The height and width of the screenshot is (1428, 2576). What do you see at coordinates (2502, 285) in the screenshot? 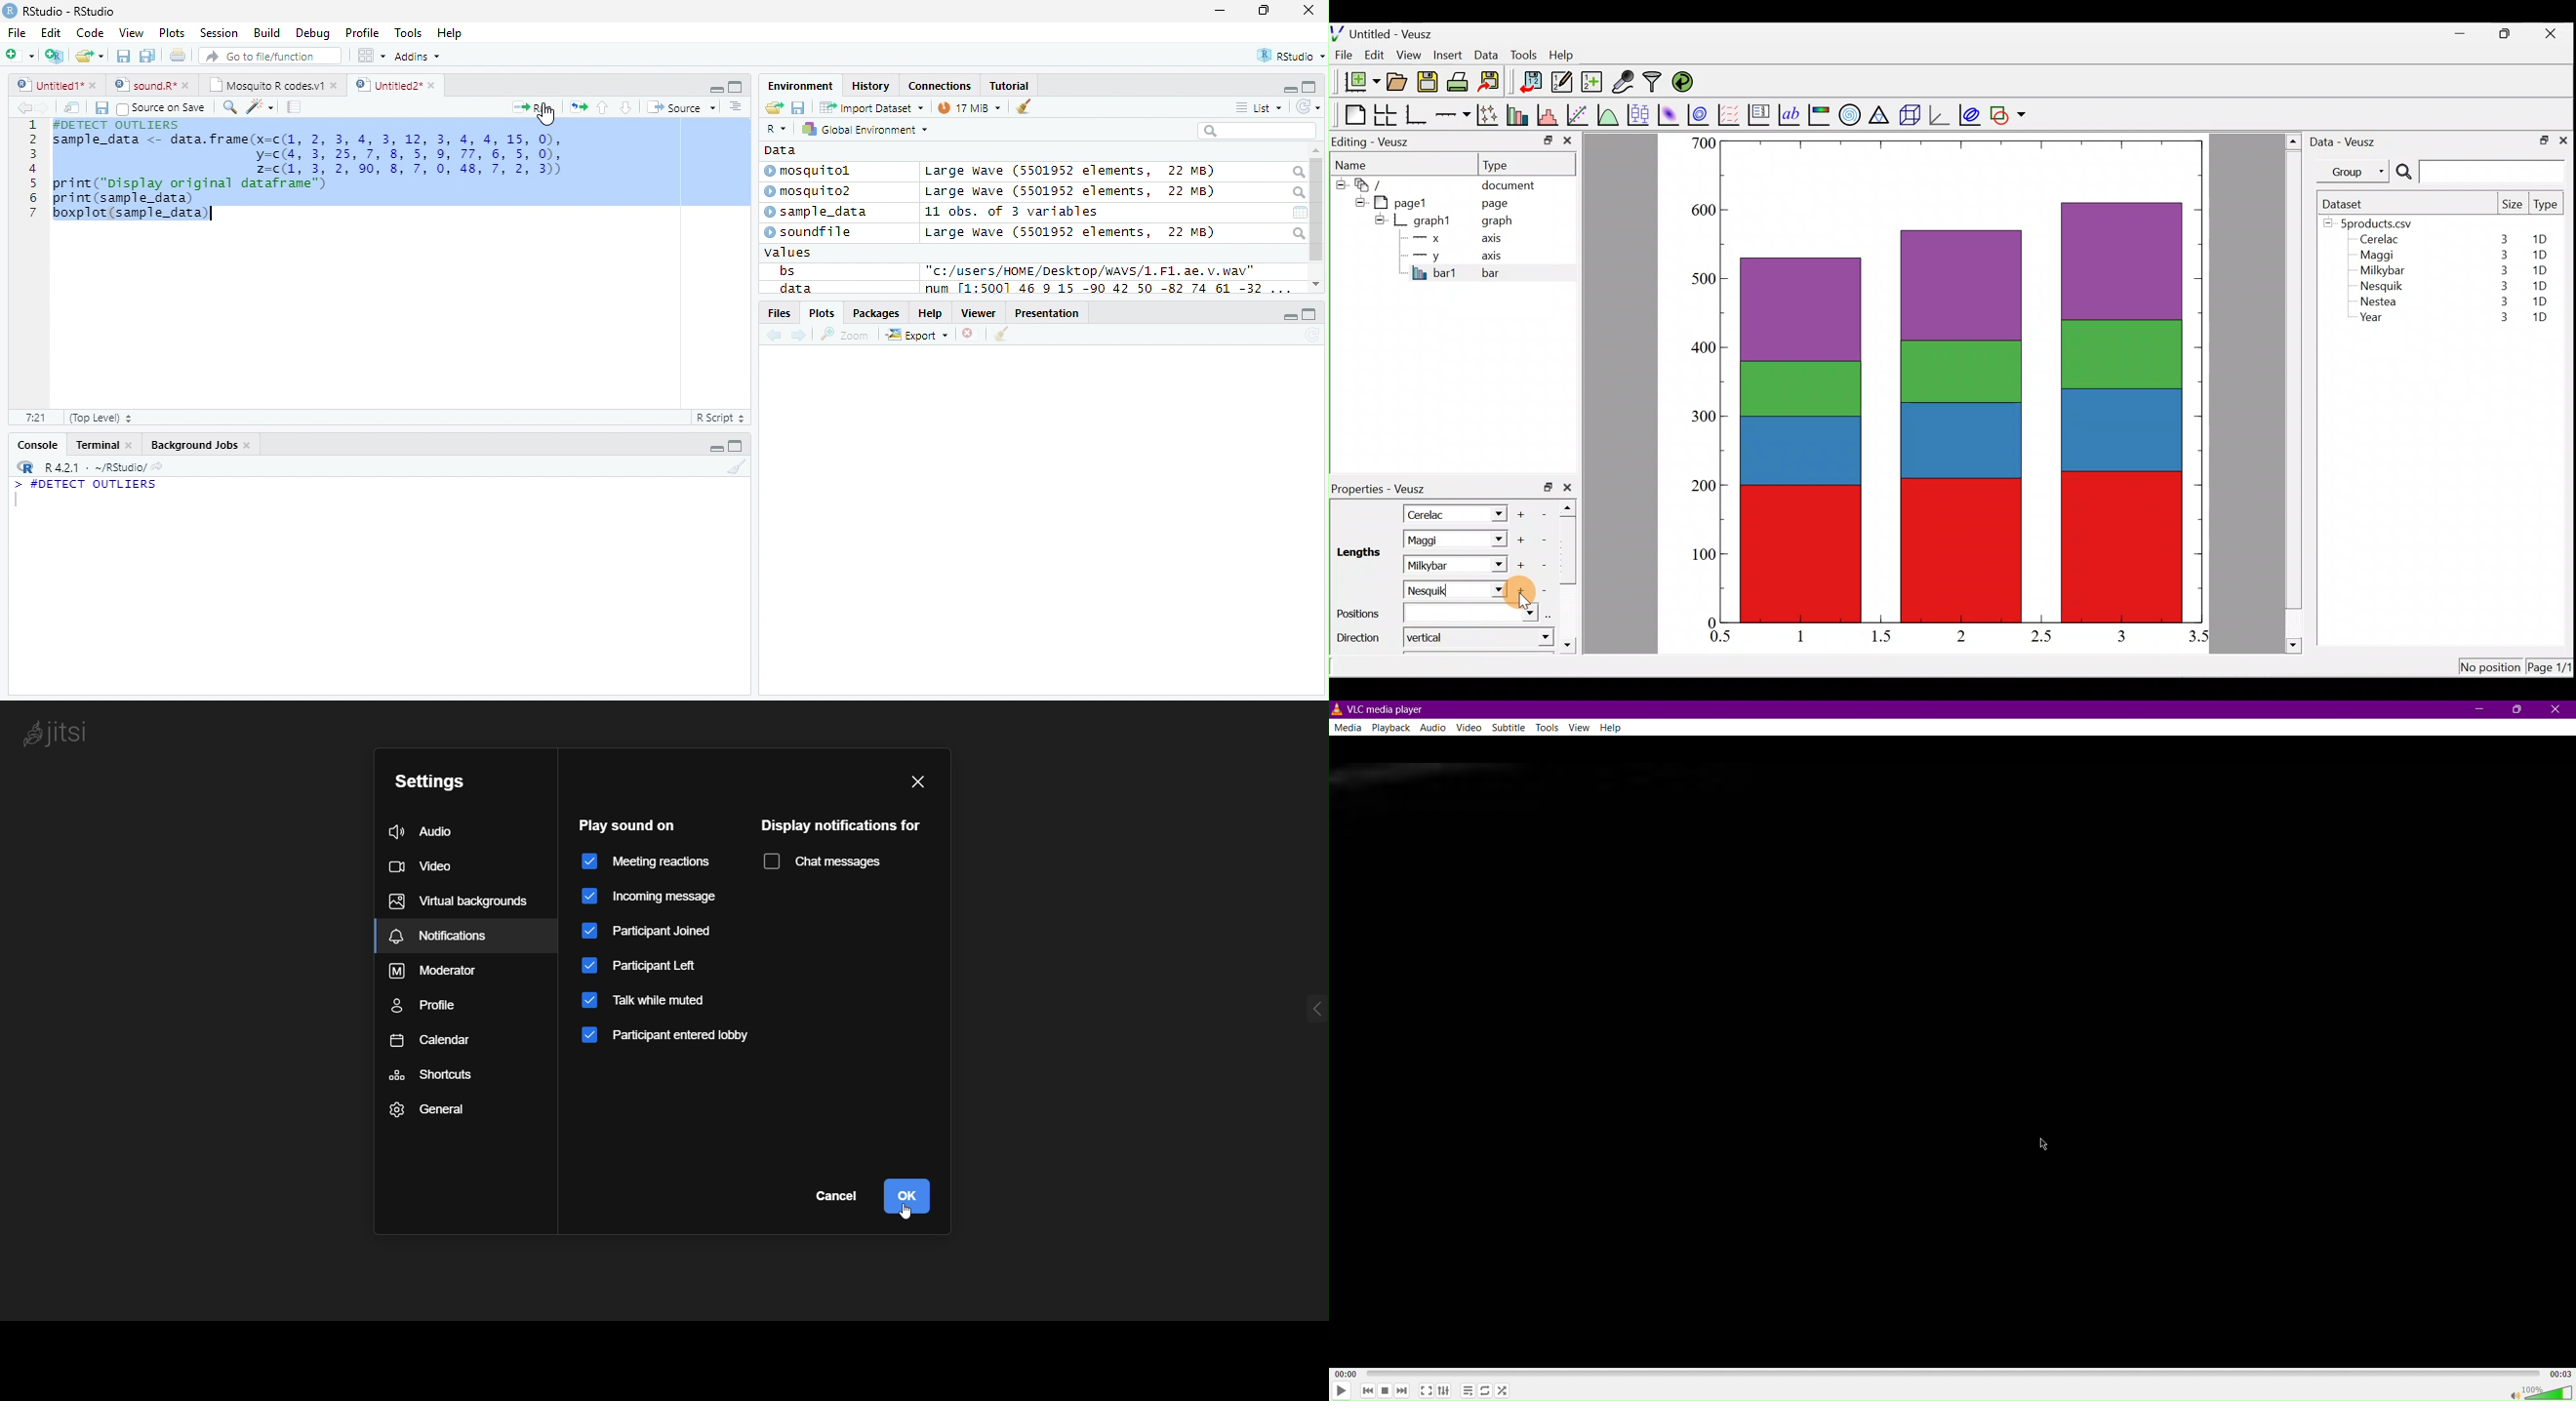
I see `3` at bounding box center [2502, 285].